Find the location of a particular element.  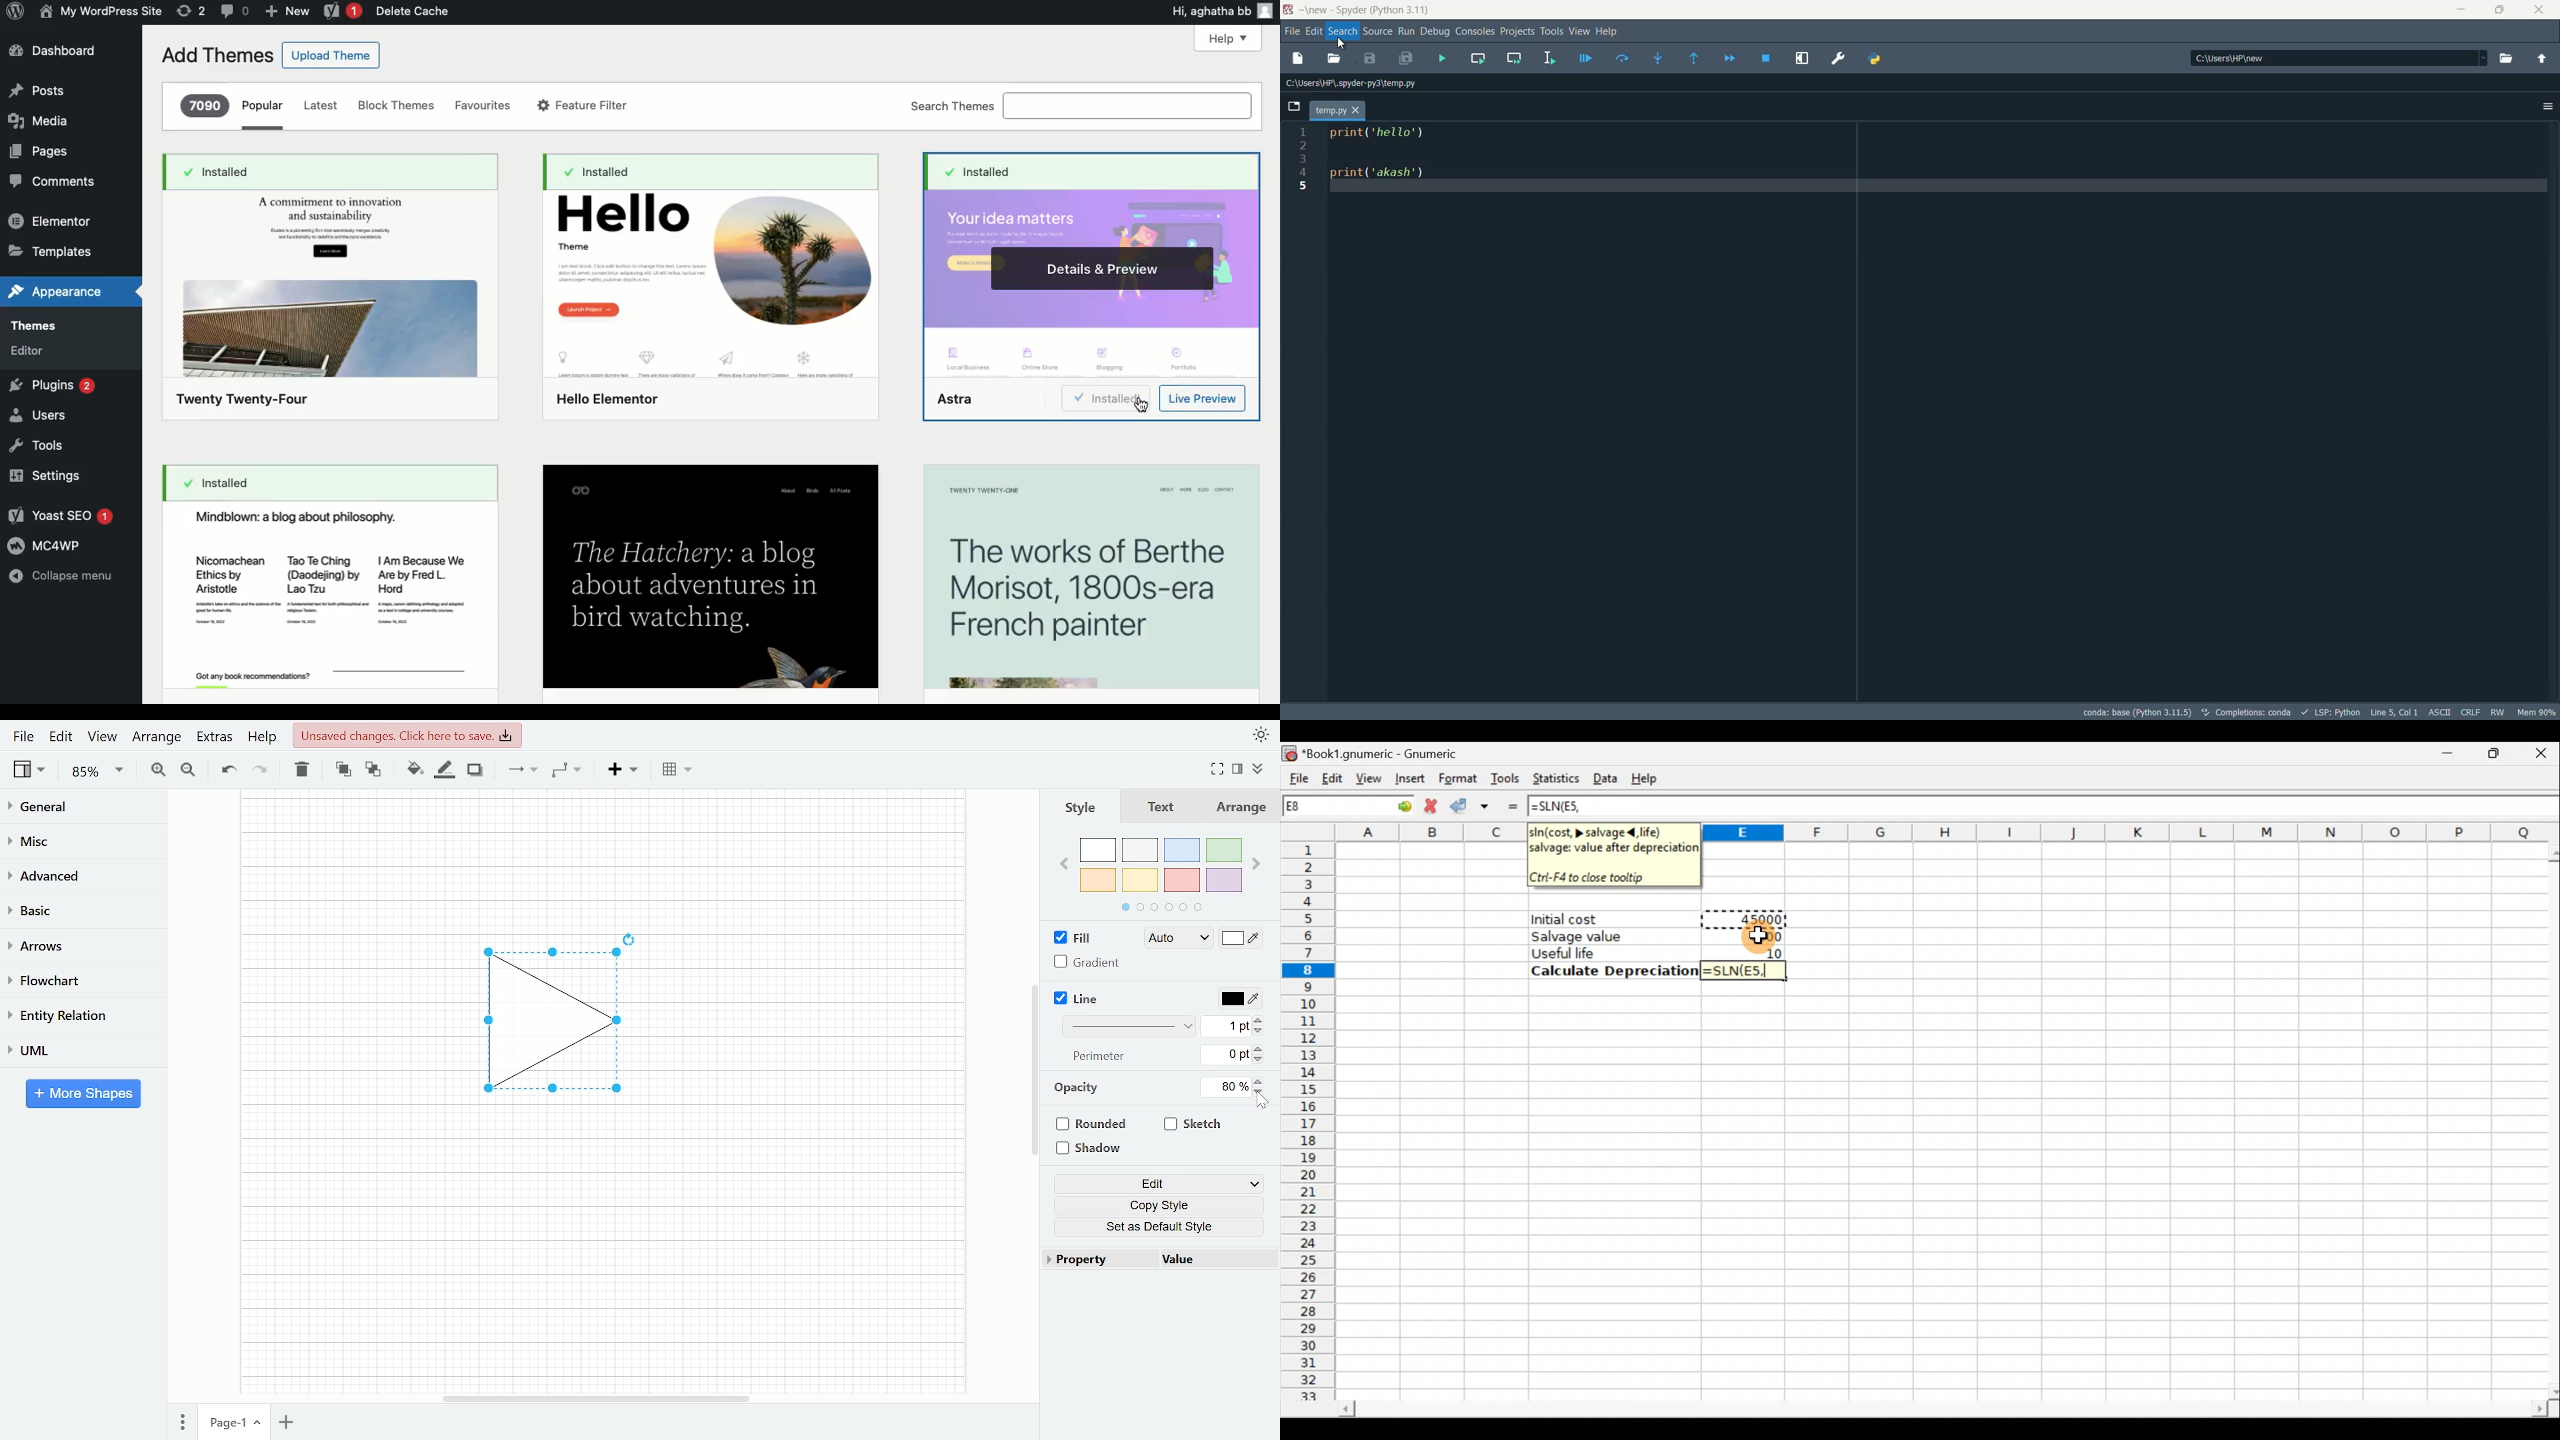

Fill color is located at coordinates (414, 769).